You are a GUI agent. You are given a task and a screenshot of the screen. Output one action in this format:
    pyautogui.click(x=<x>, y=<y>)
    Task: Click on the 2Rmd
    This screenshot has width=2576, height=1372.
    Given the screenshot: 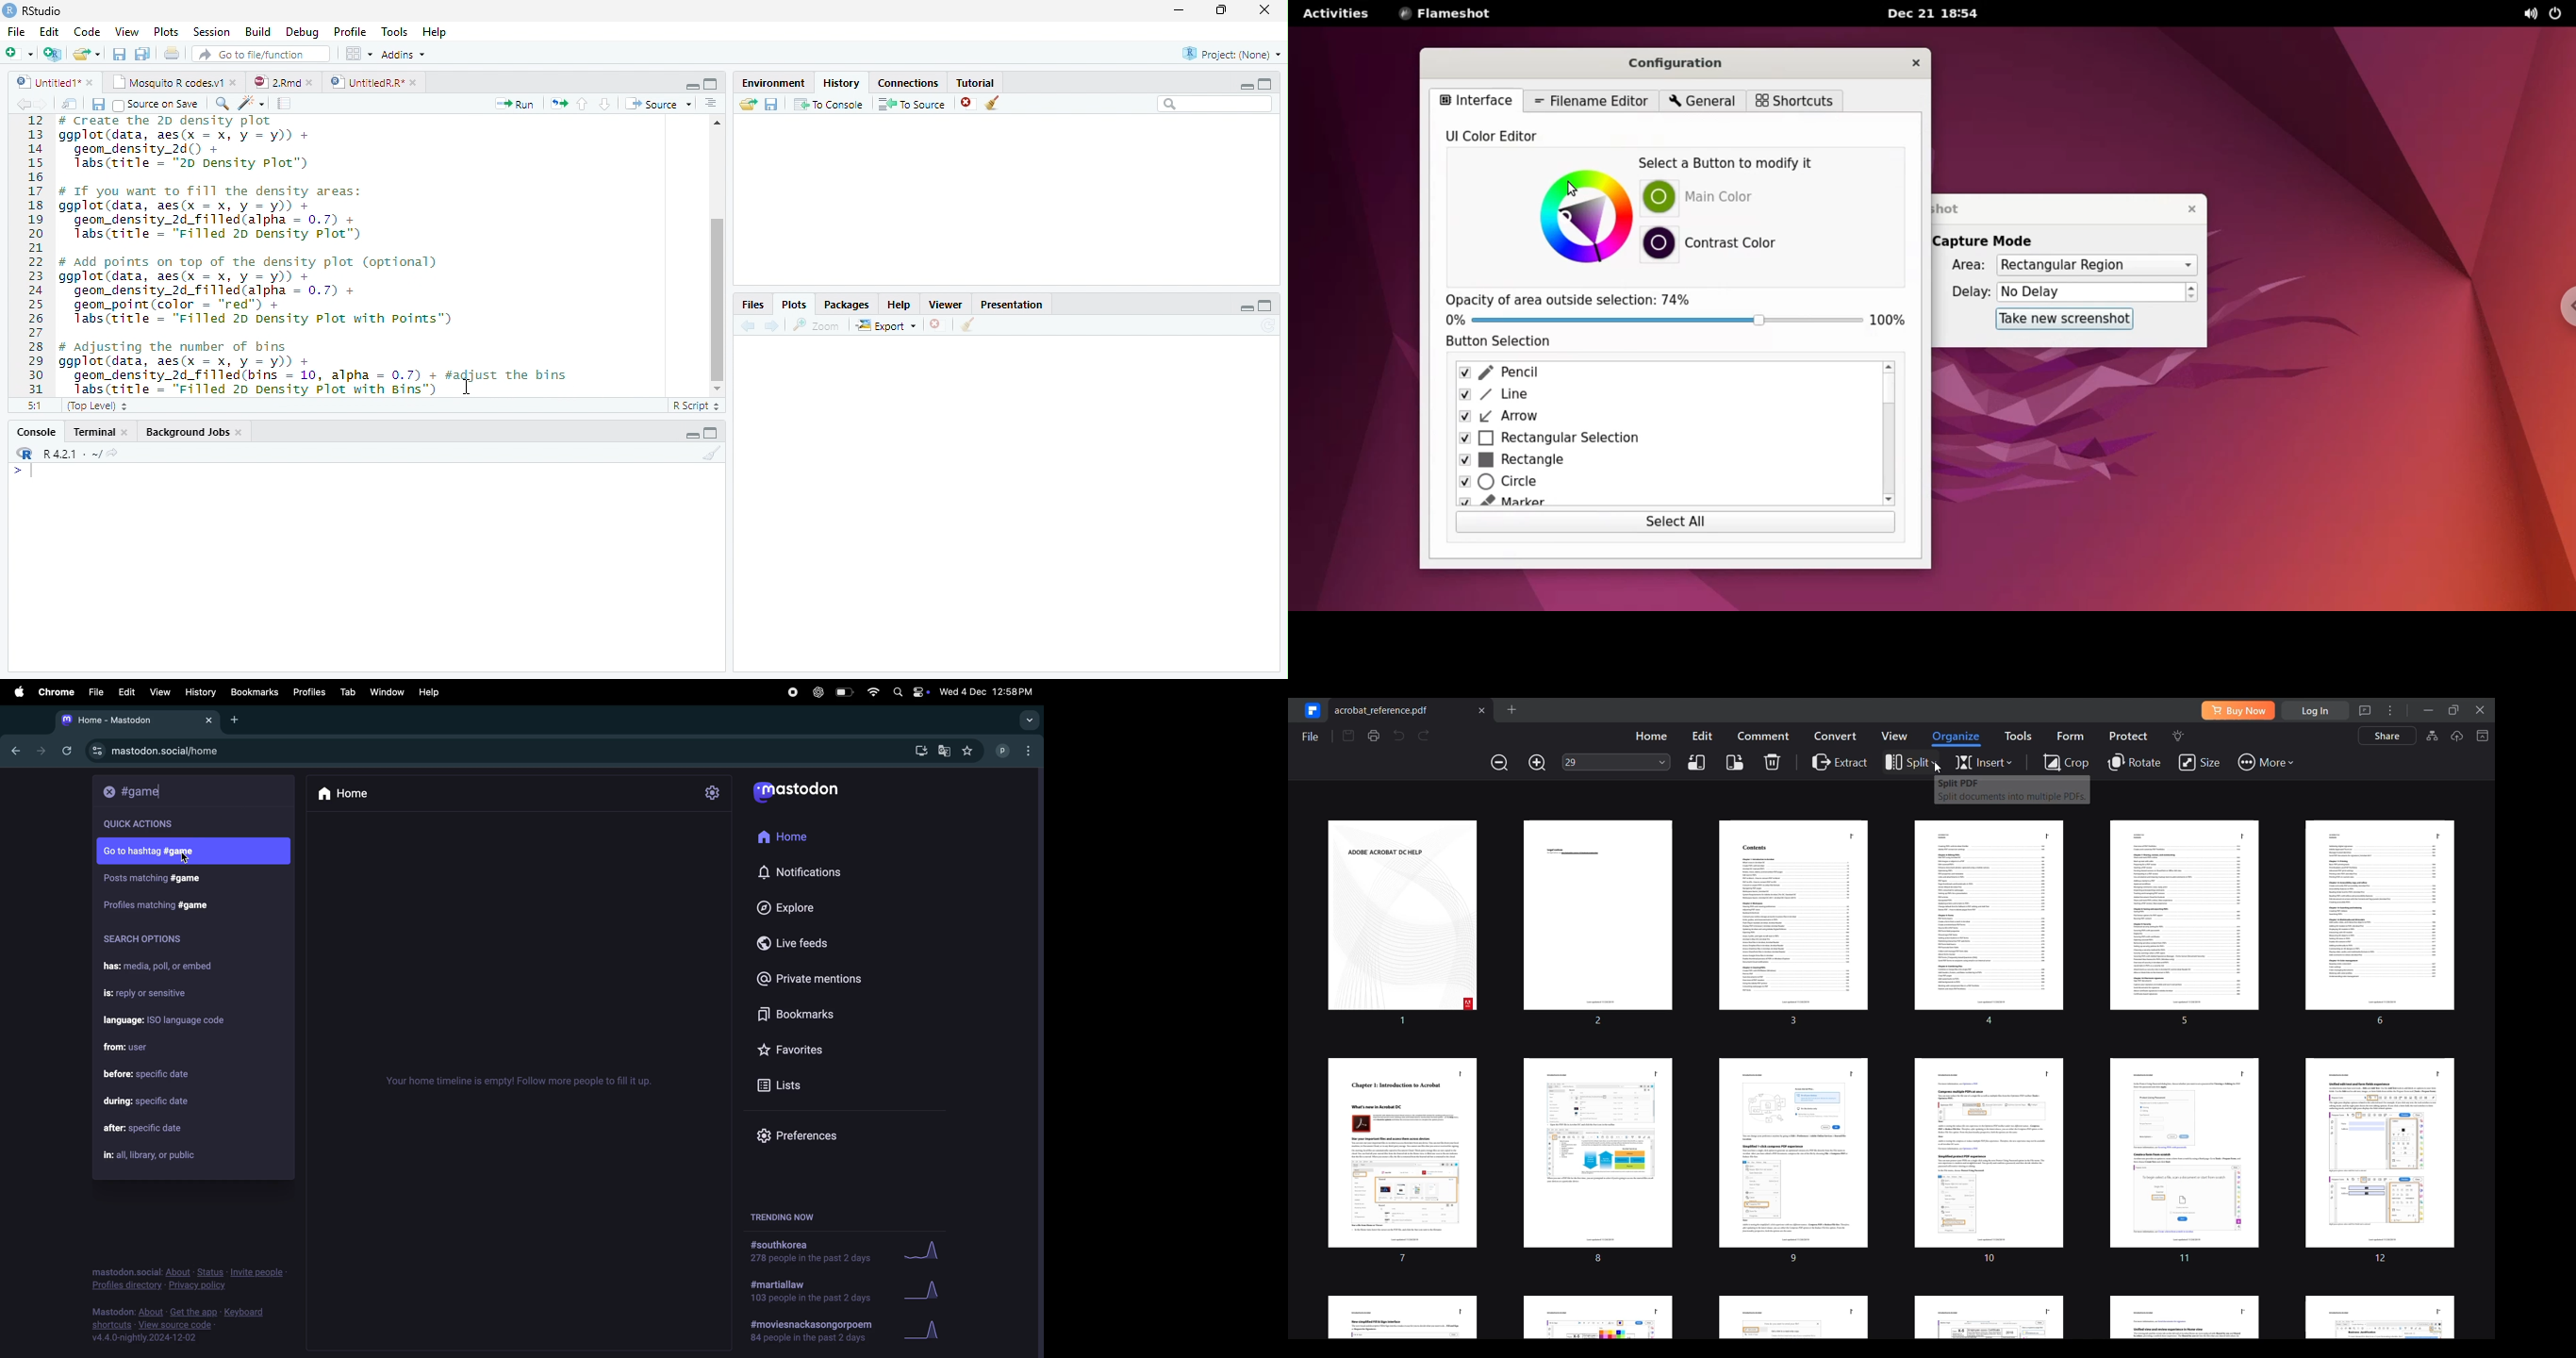 What is the action you would take?
    pyautogui.click(x=275, y=81)
    